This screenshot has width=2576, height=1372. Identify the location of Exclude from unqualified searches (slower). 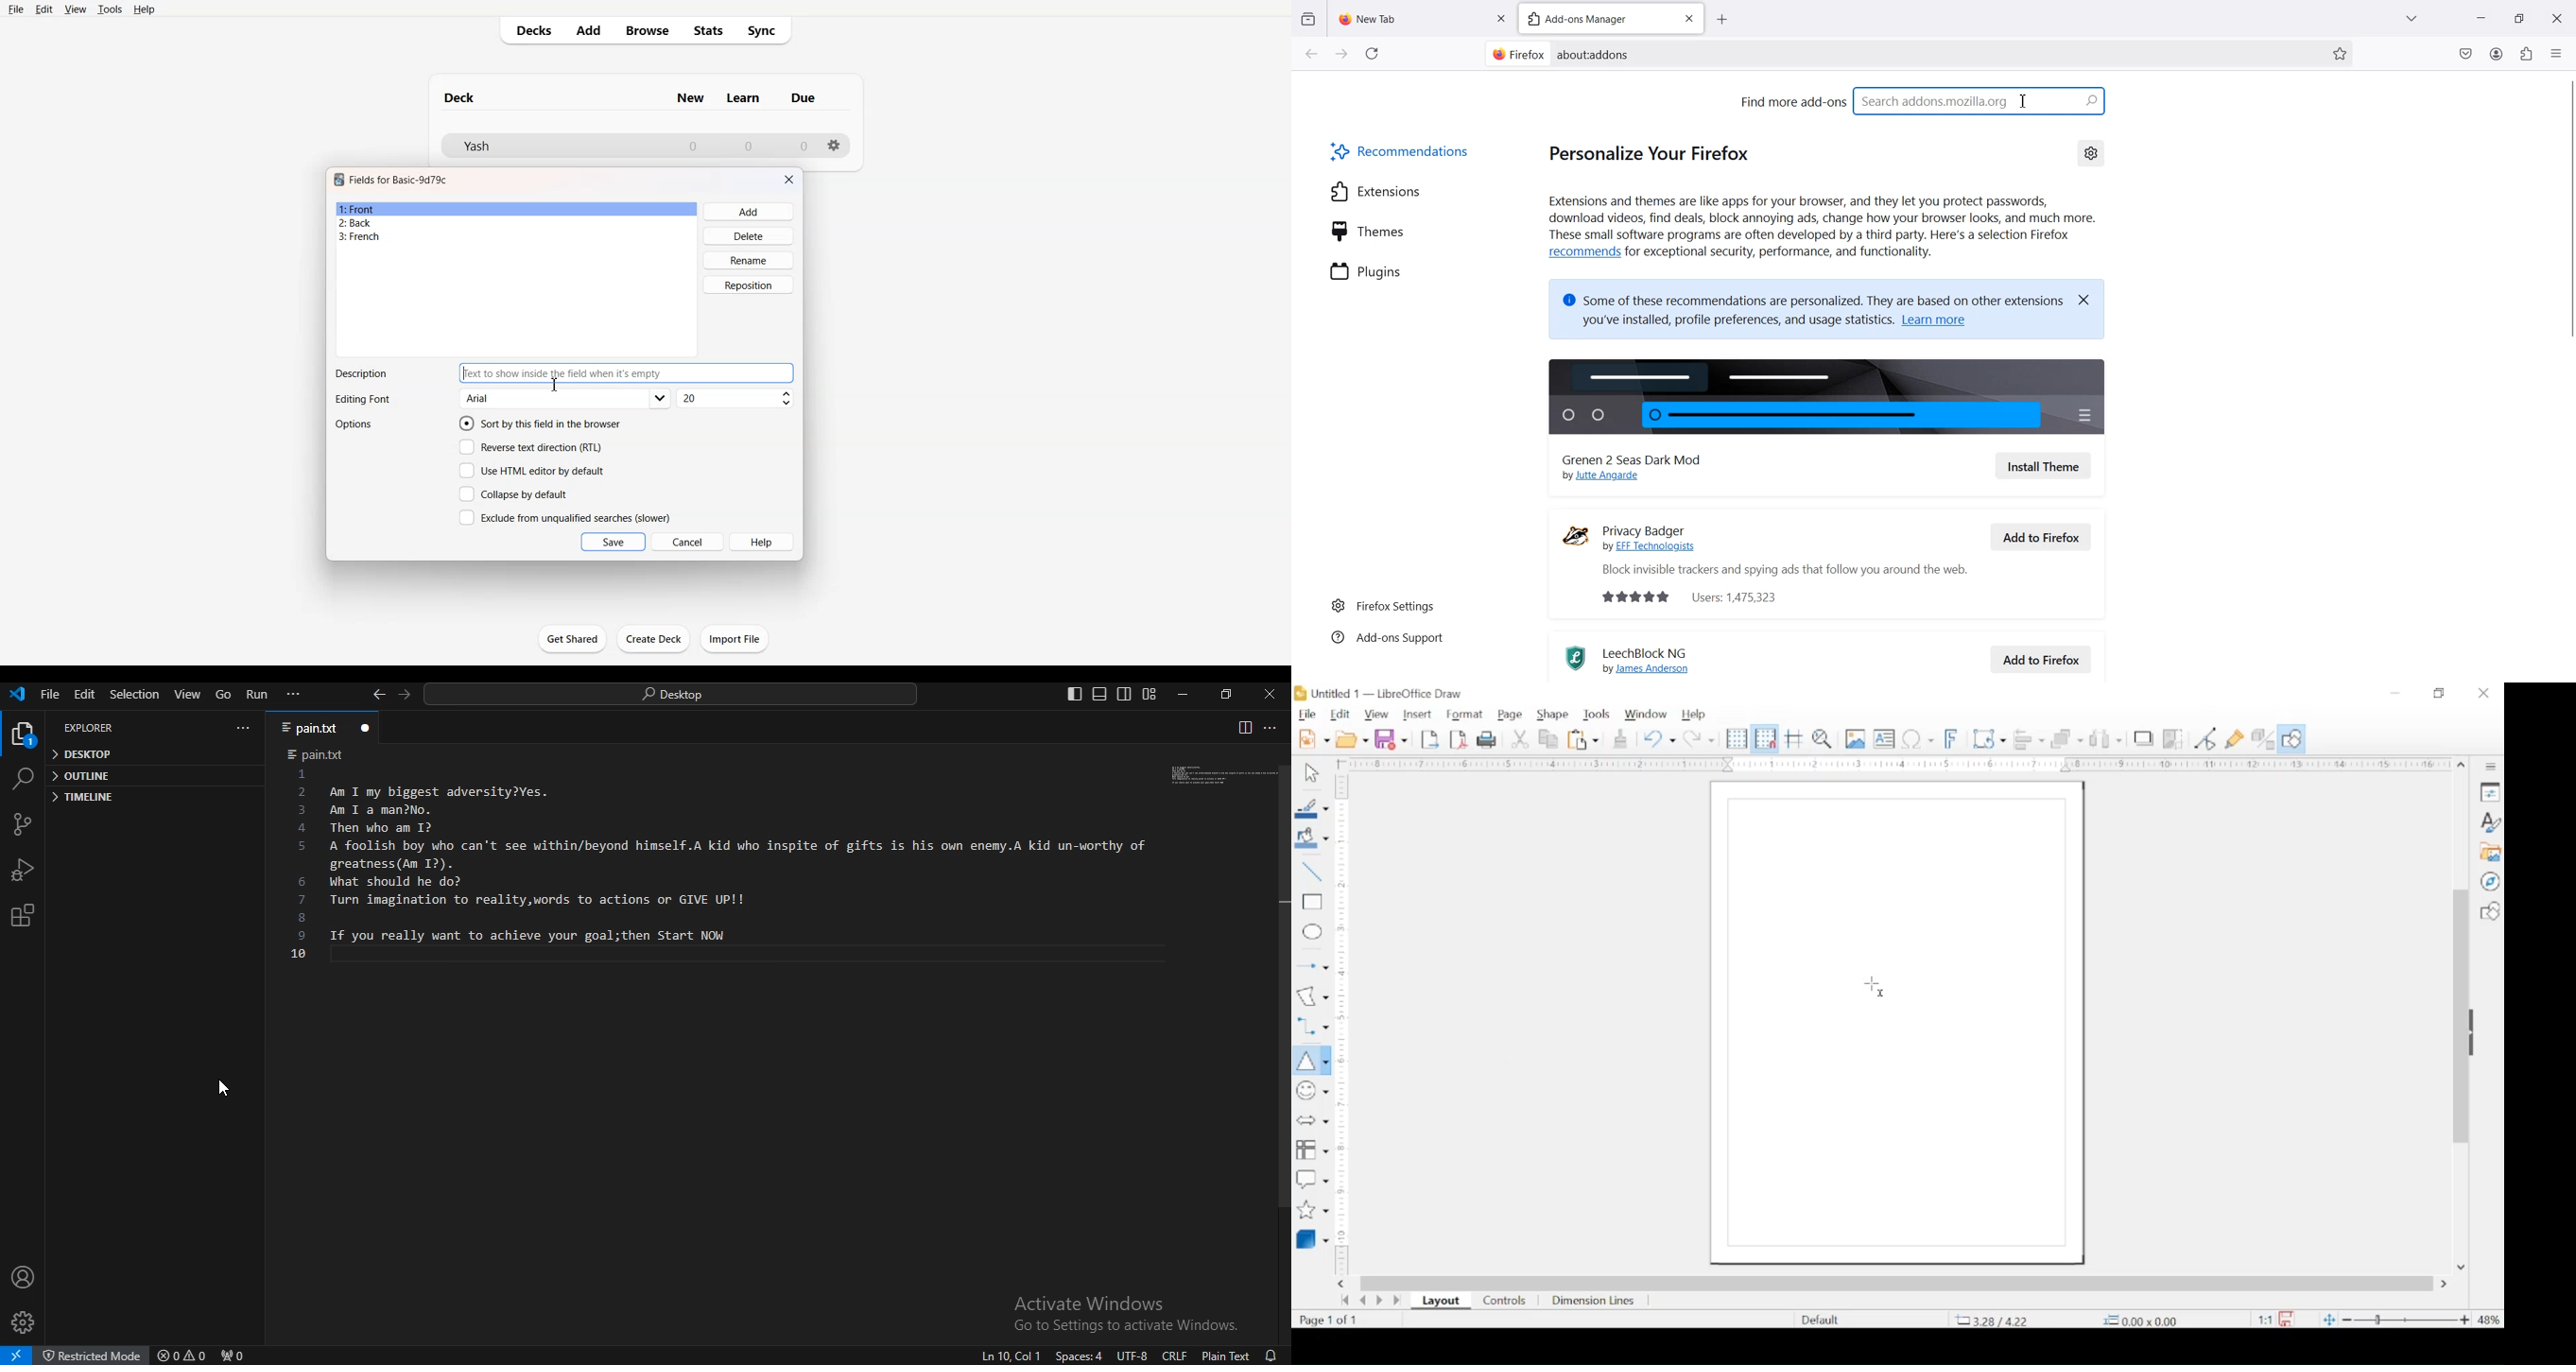
(564, 517).